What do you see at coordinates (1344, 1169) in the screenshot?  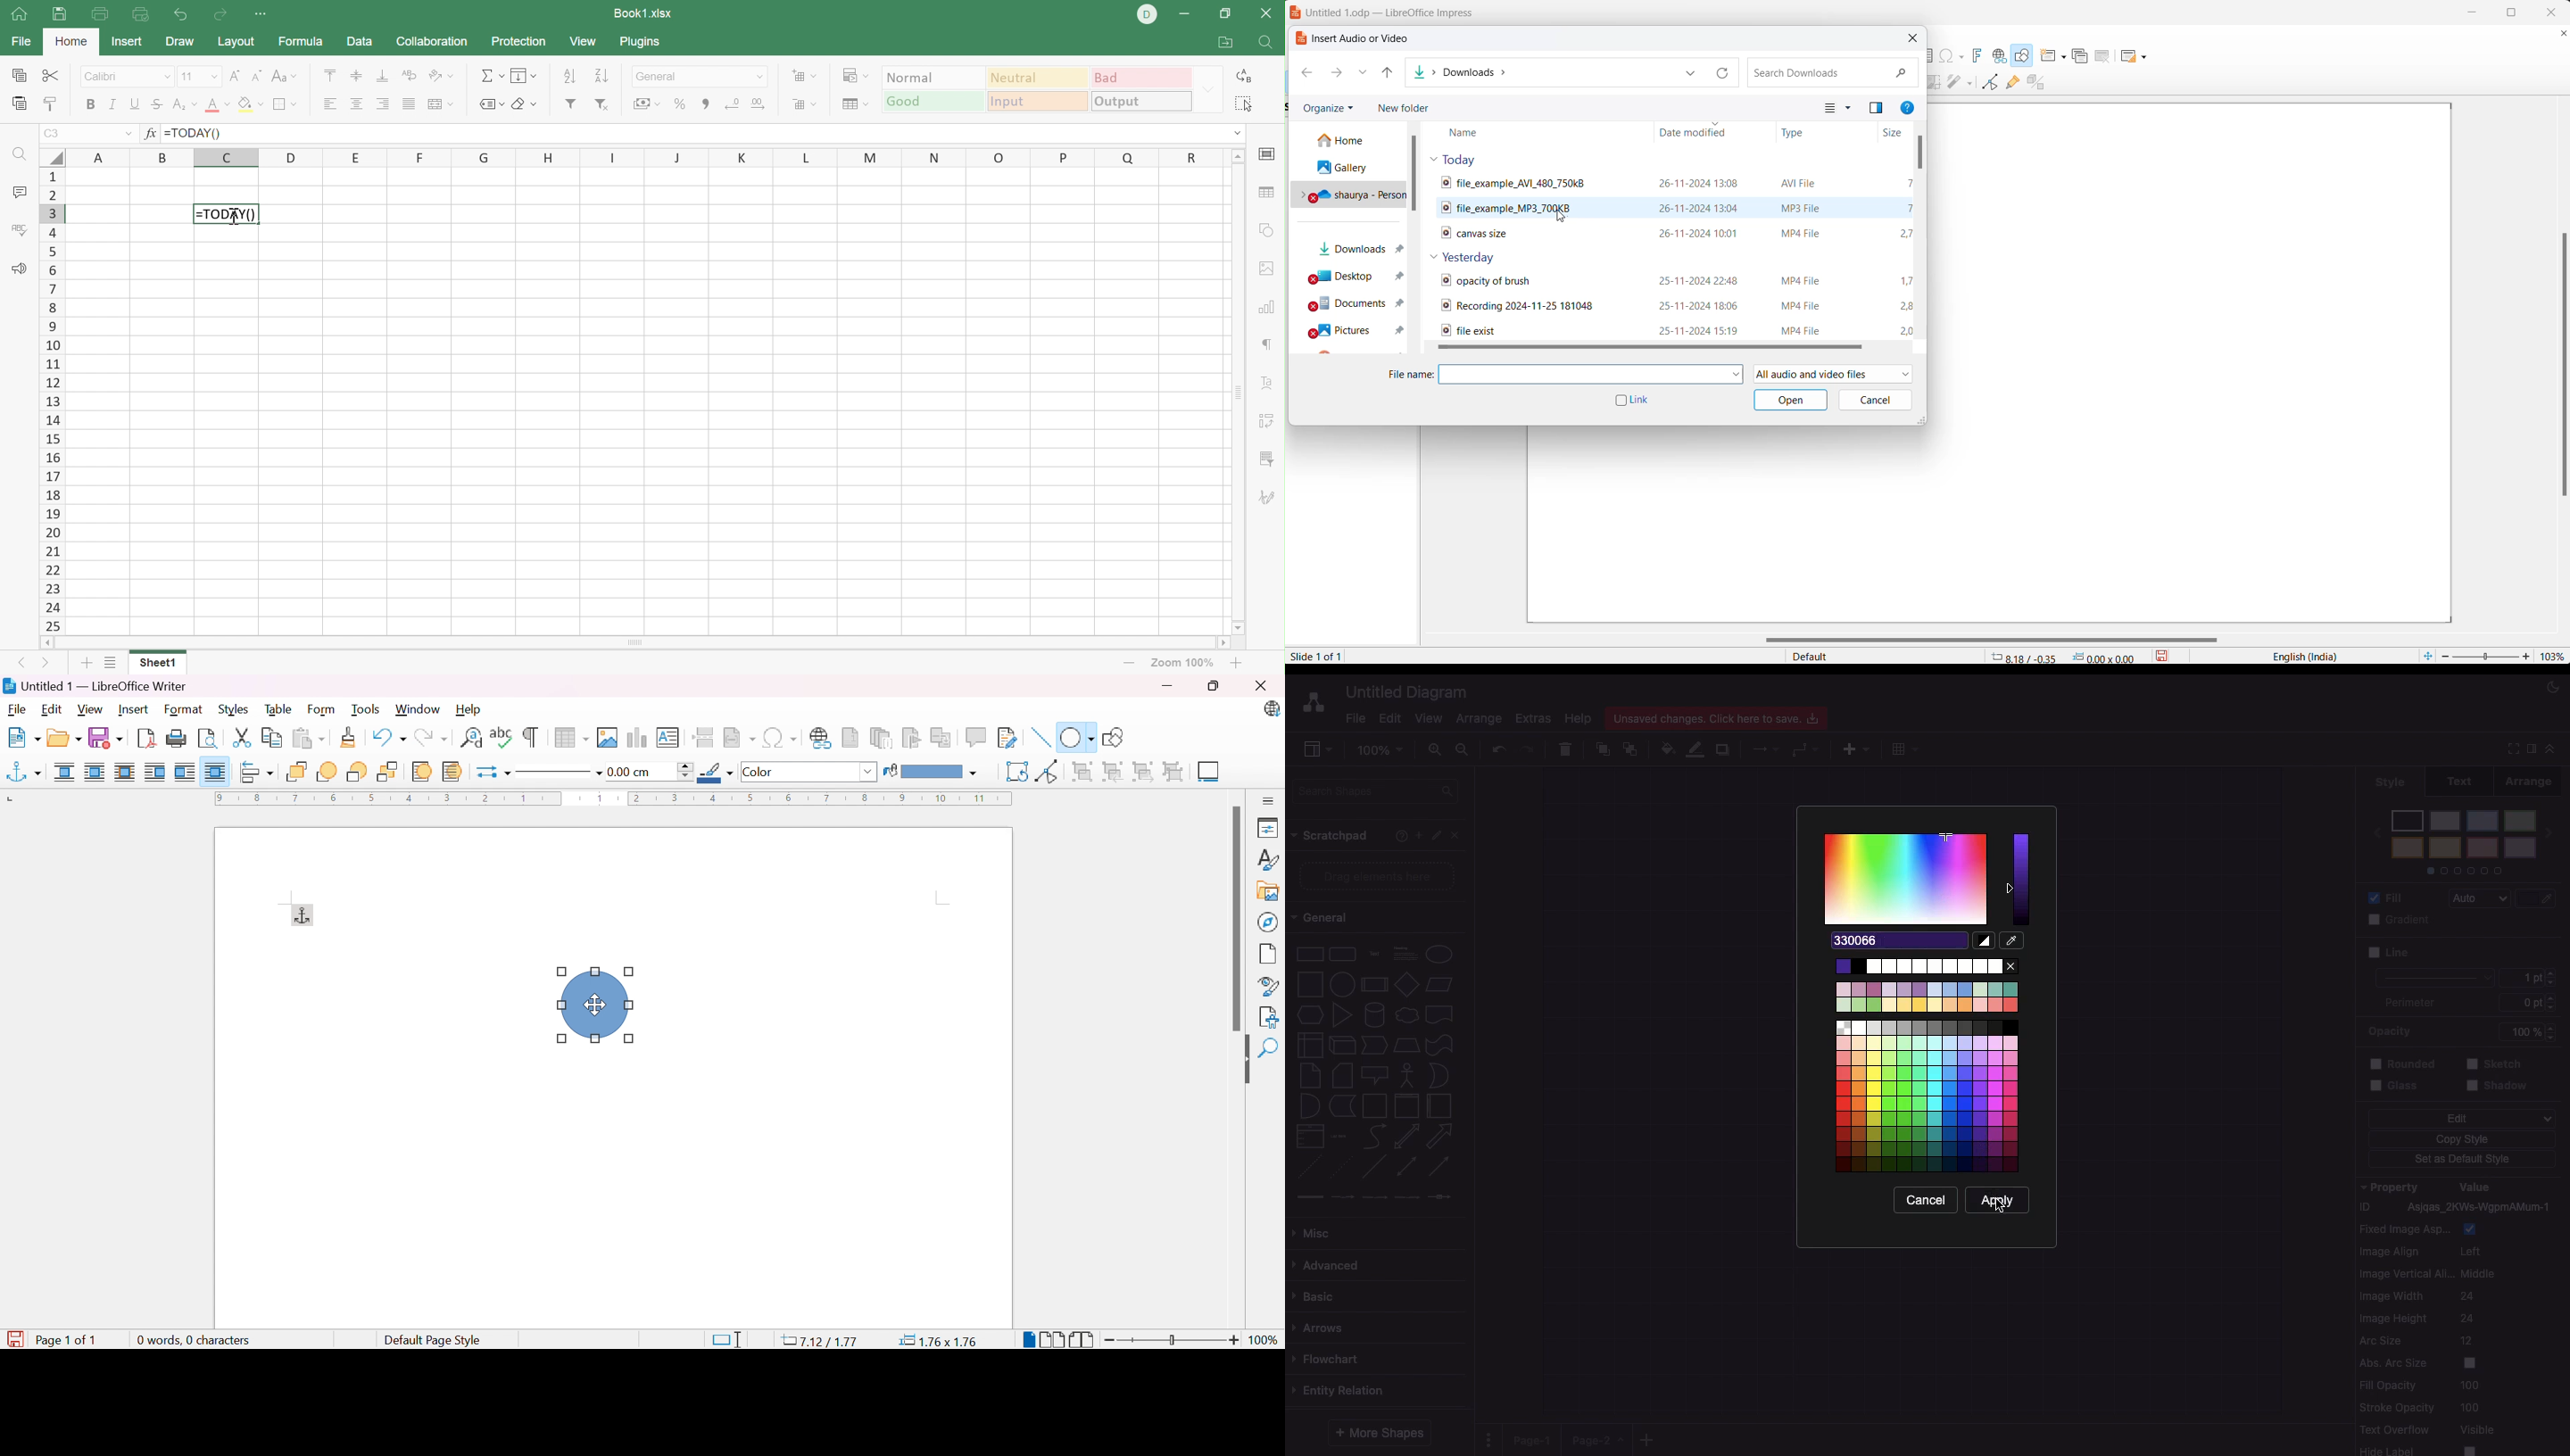 I see `dotted line` at bounding box center [1344, 1169].